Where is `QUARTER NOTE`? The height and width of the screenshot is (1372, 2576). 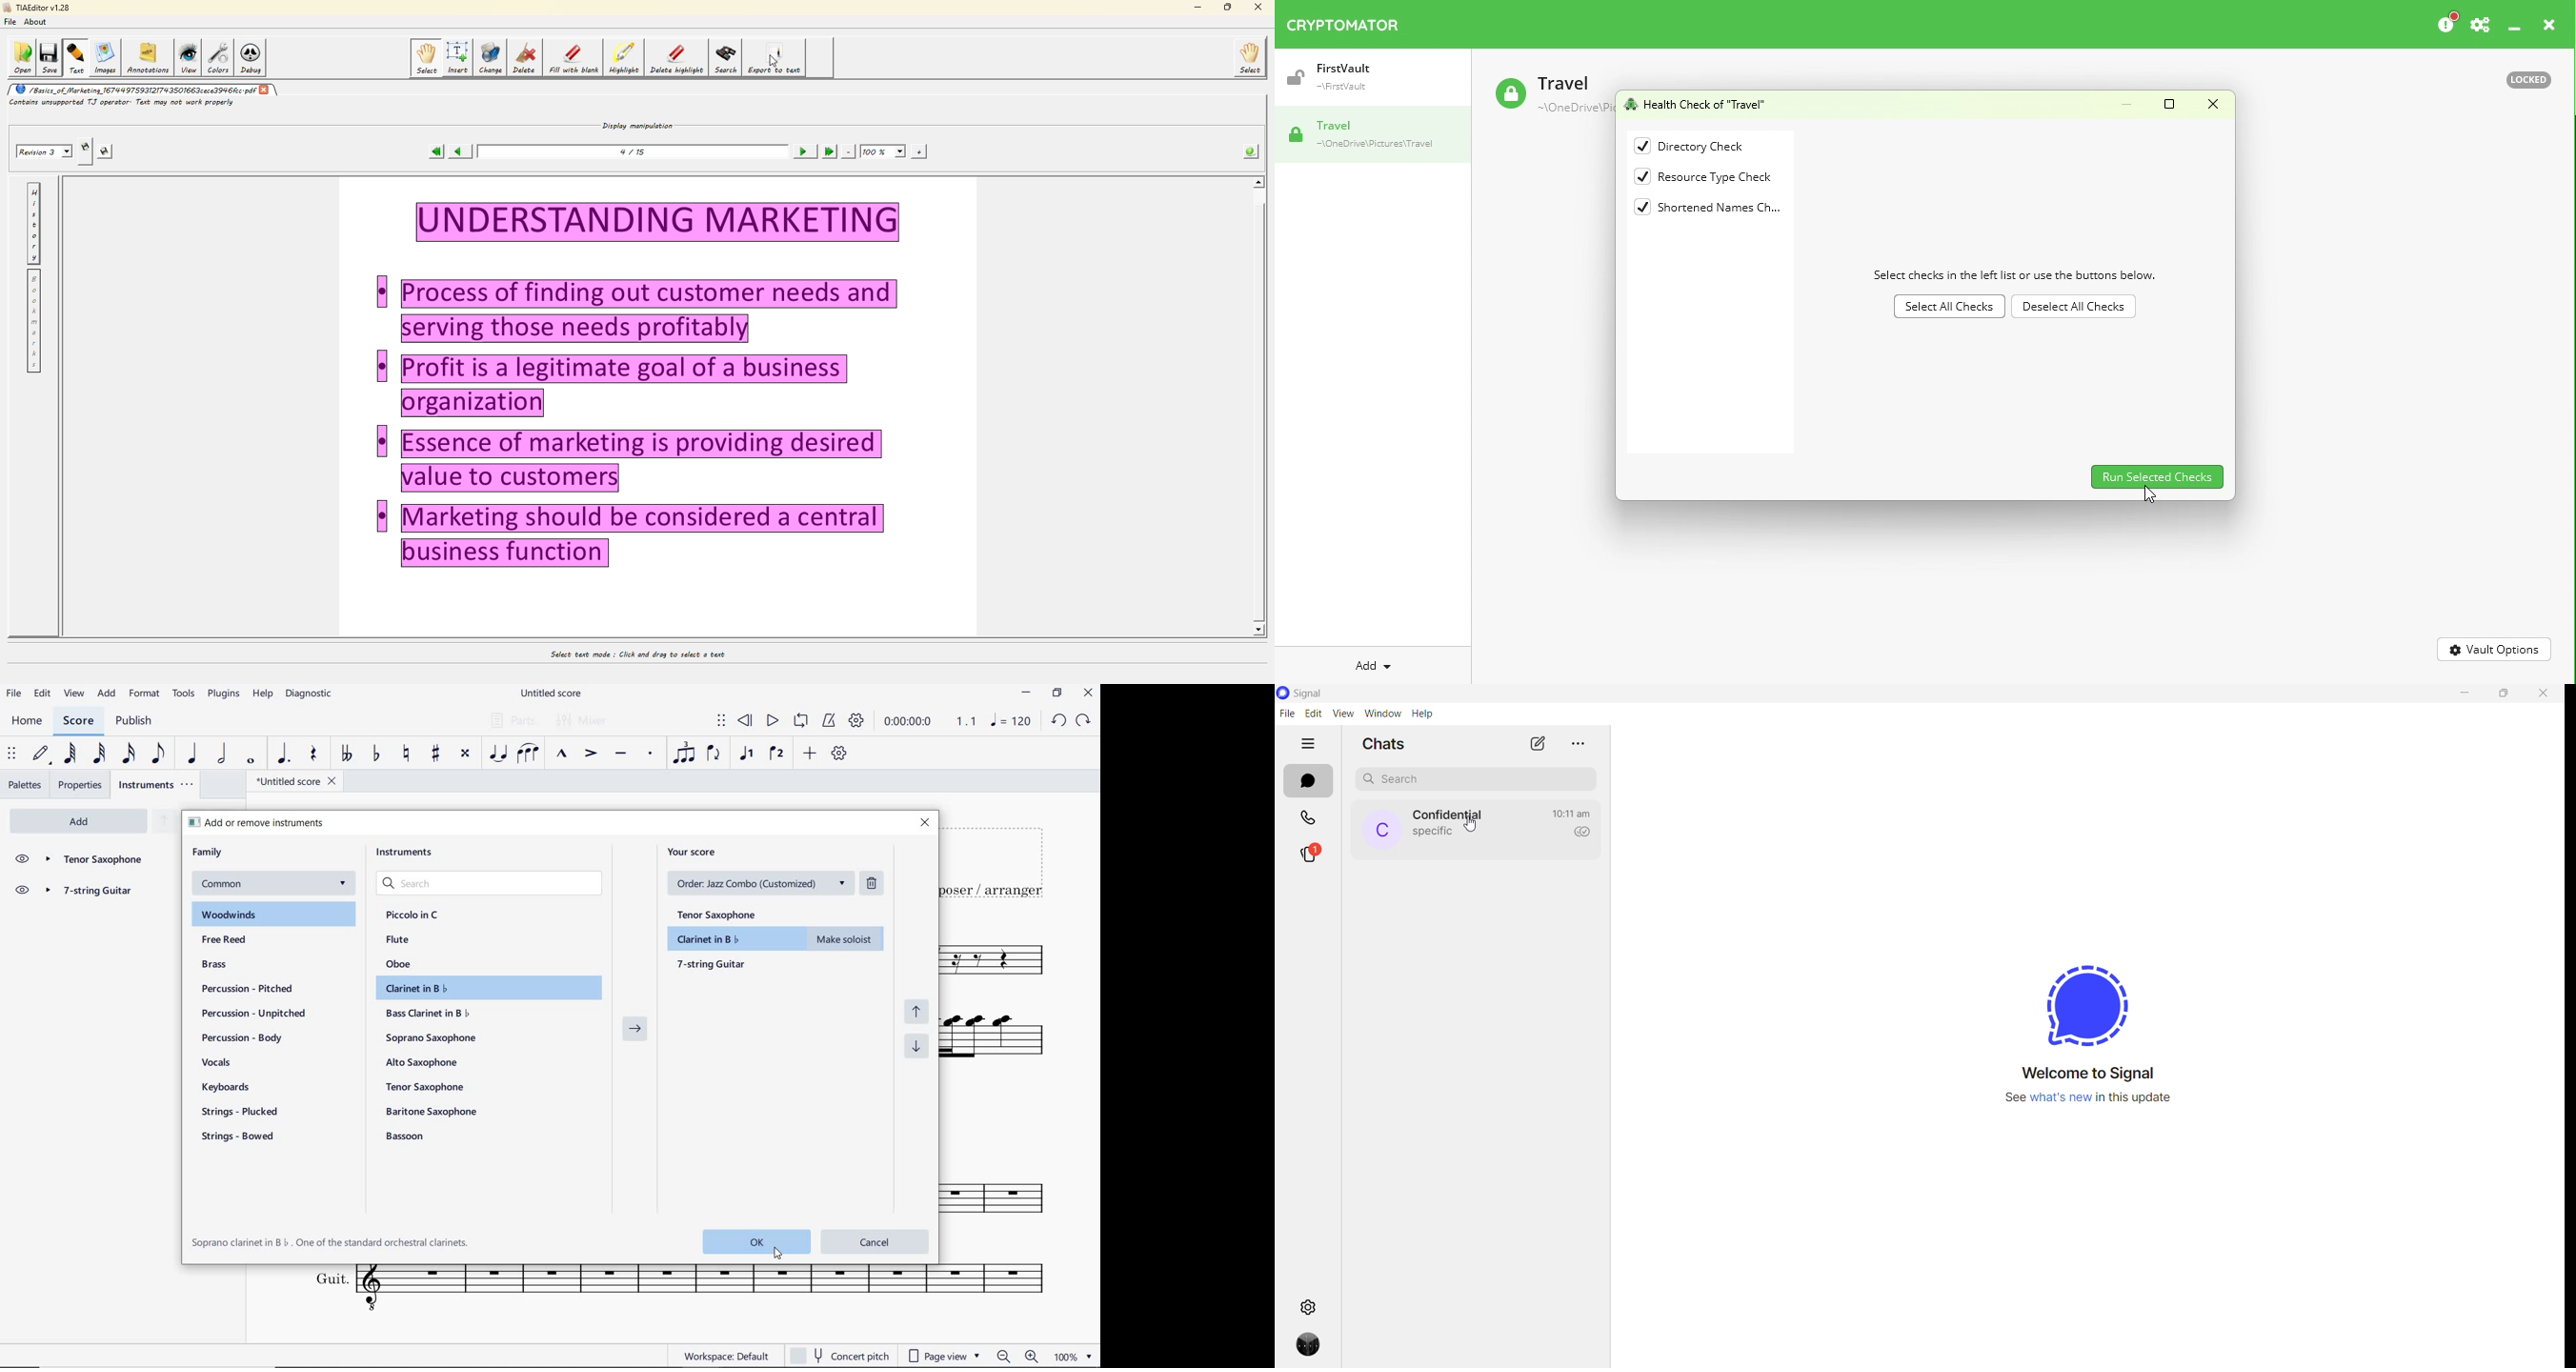
QUARTER NOTE is located at coordinates (193, 753).